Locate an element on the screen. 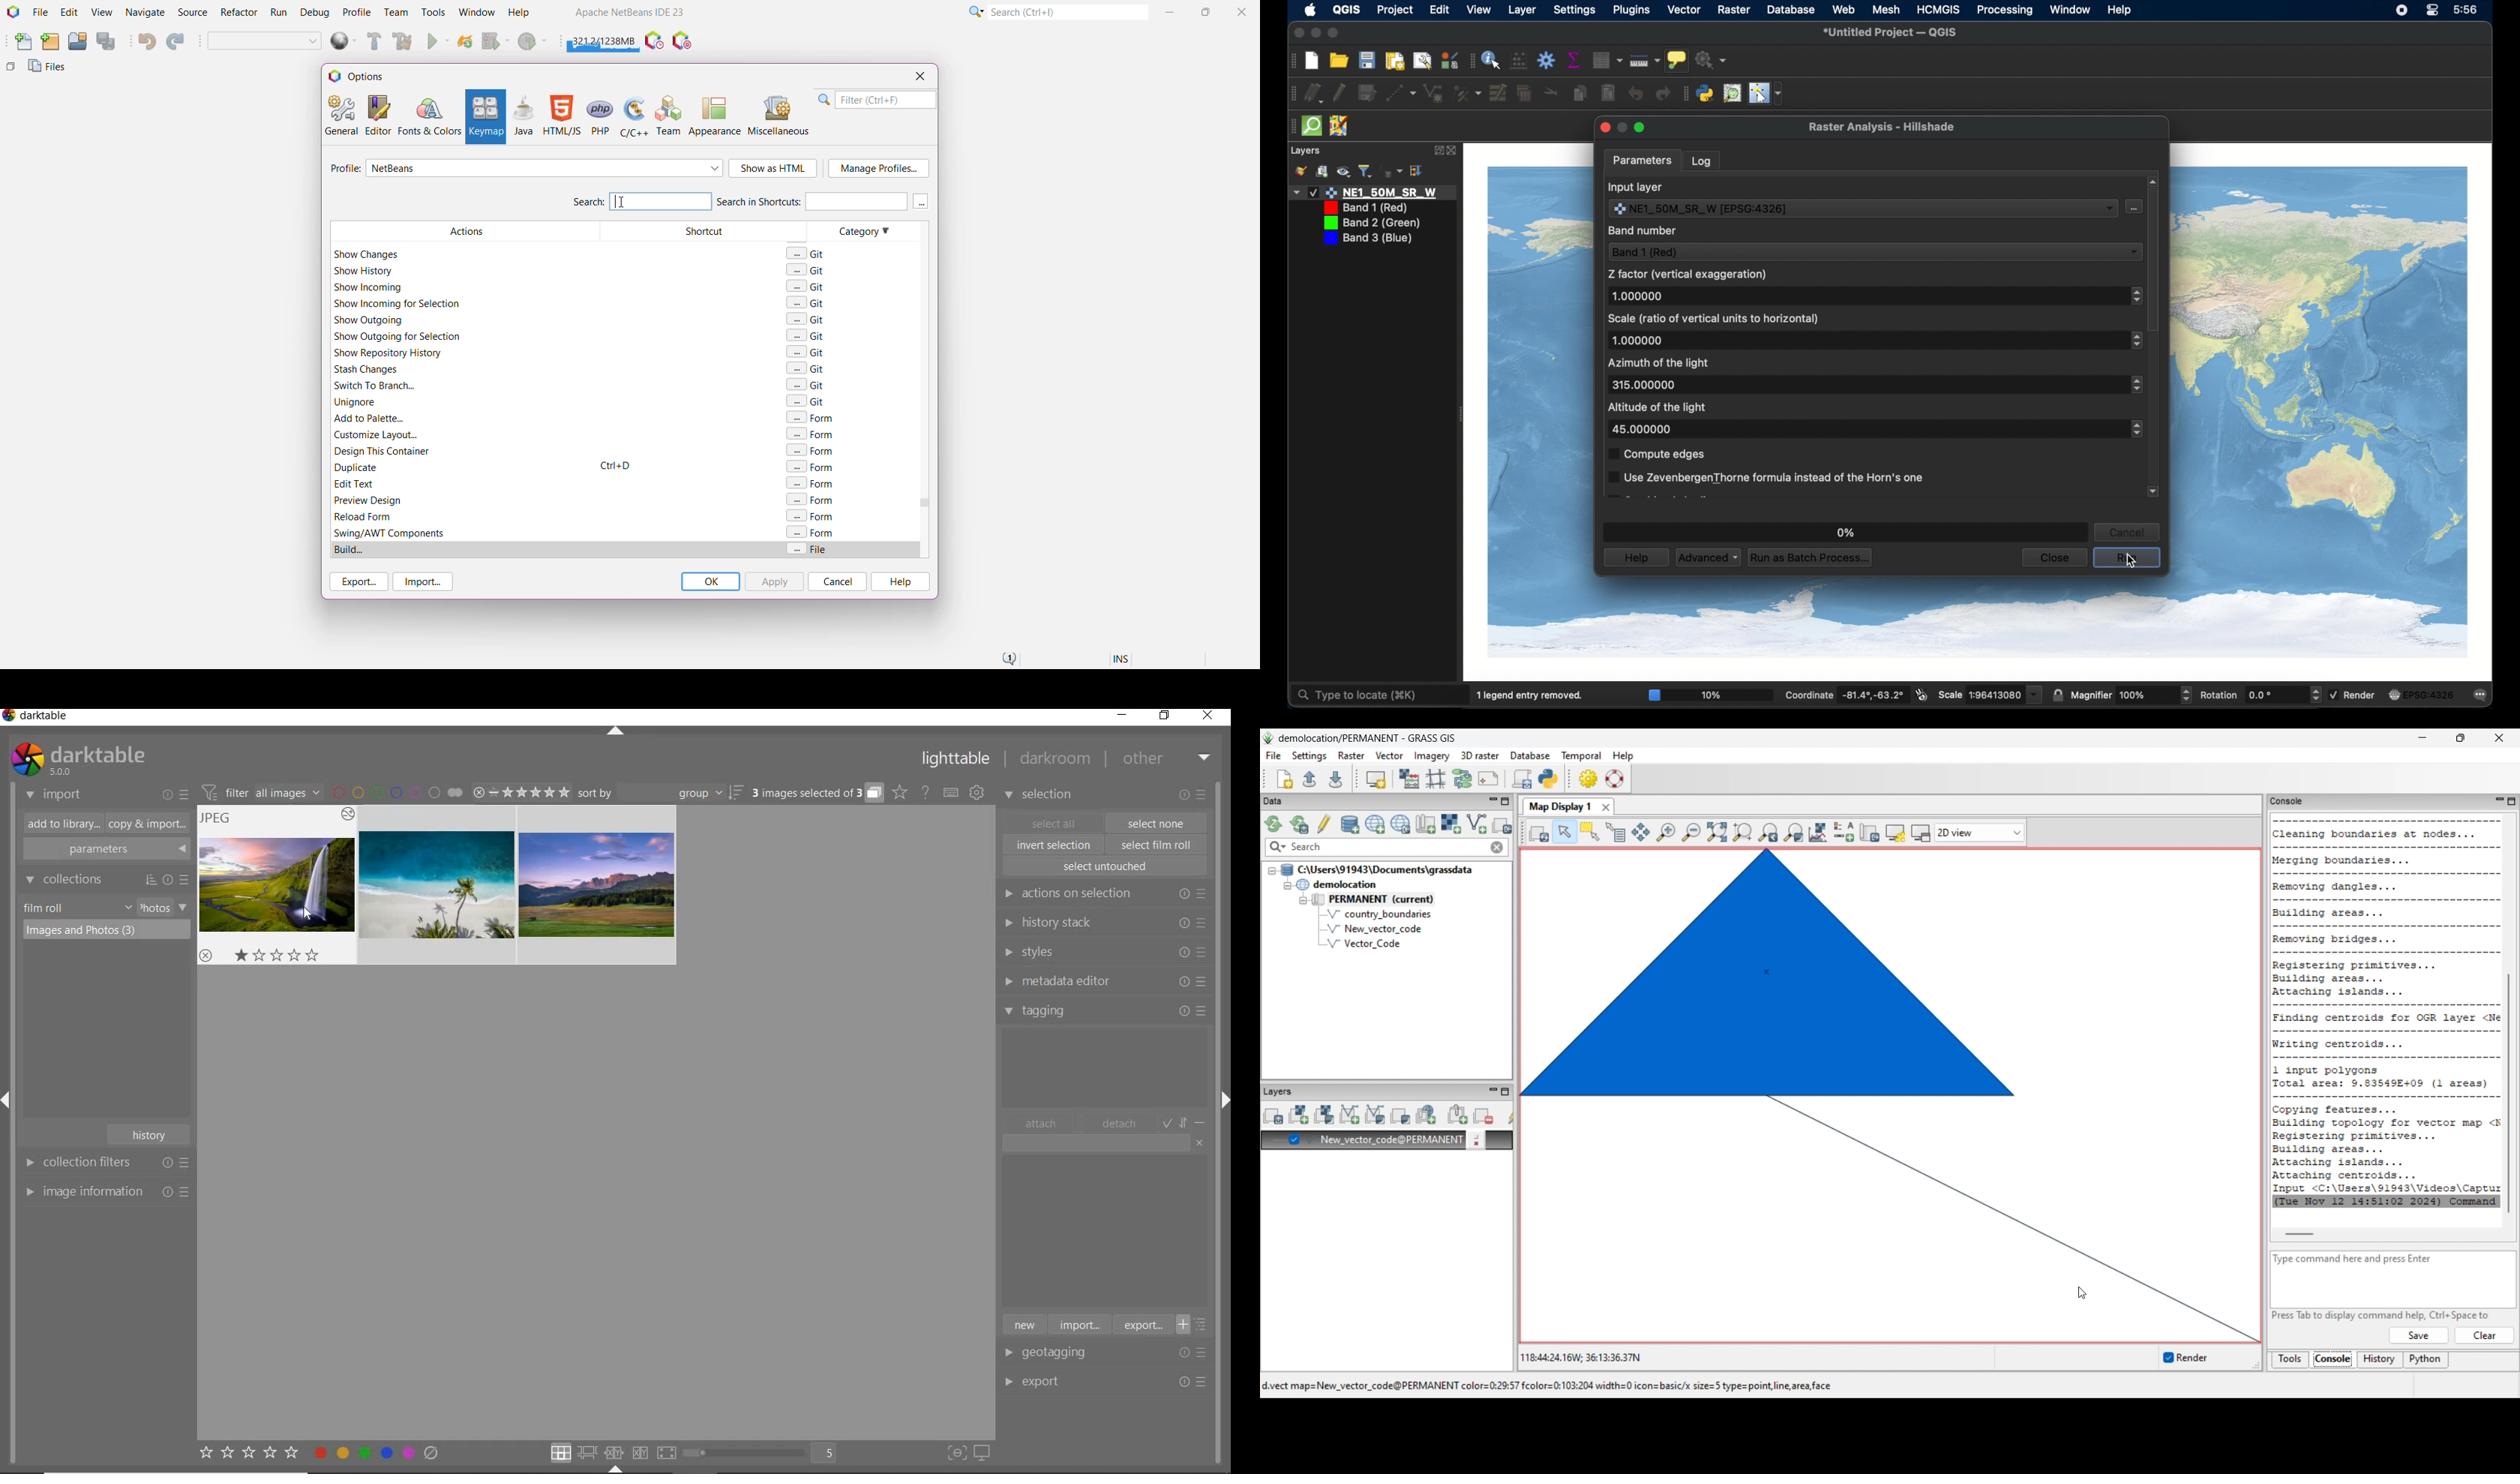 This screenshot has height=1484, width=2520. delete selected is located at coordinates (1524, 92).